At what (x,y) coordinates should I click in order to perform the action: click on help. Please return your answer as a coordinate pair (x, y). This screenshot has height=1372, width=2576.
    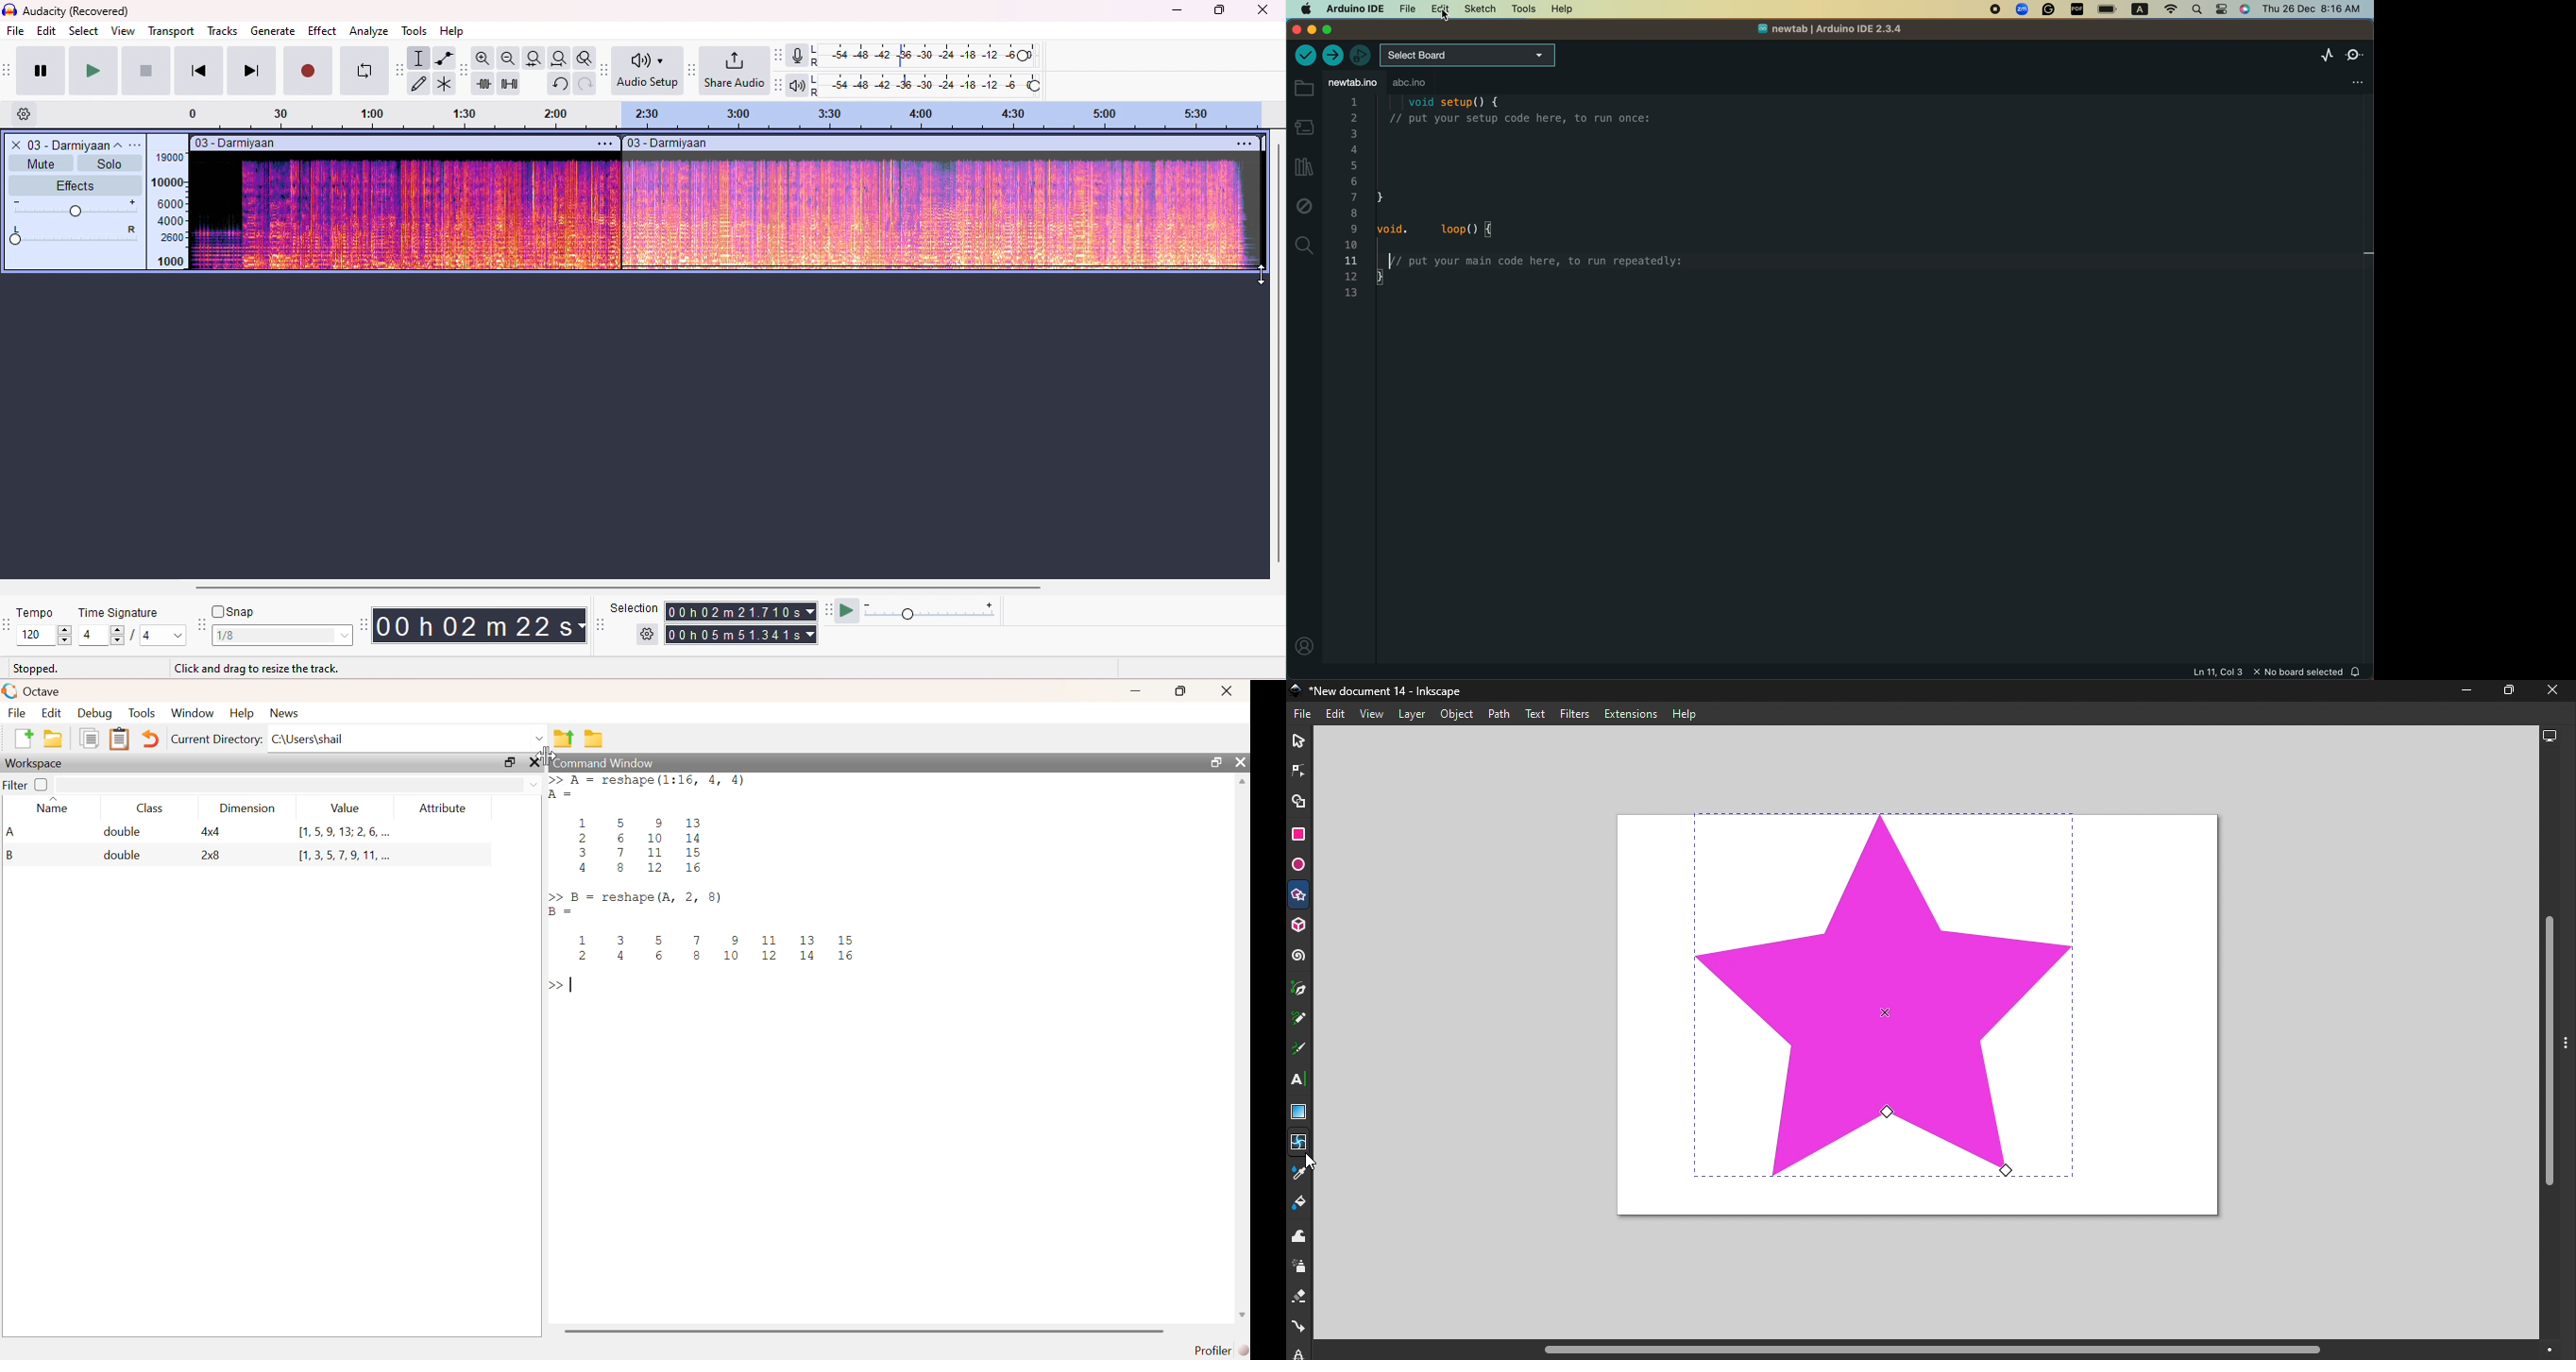
    Looking at the image, I should click on (454, 32).